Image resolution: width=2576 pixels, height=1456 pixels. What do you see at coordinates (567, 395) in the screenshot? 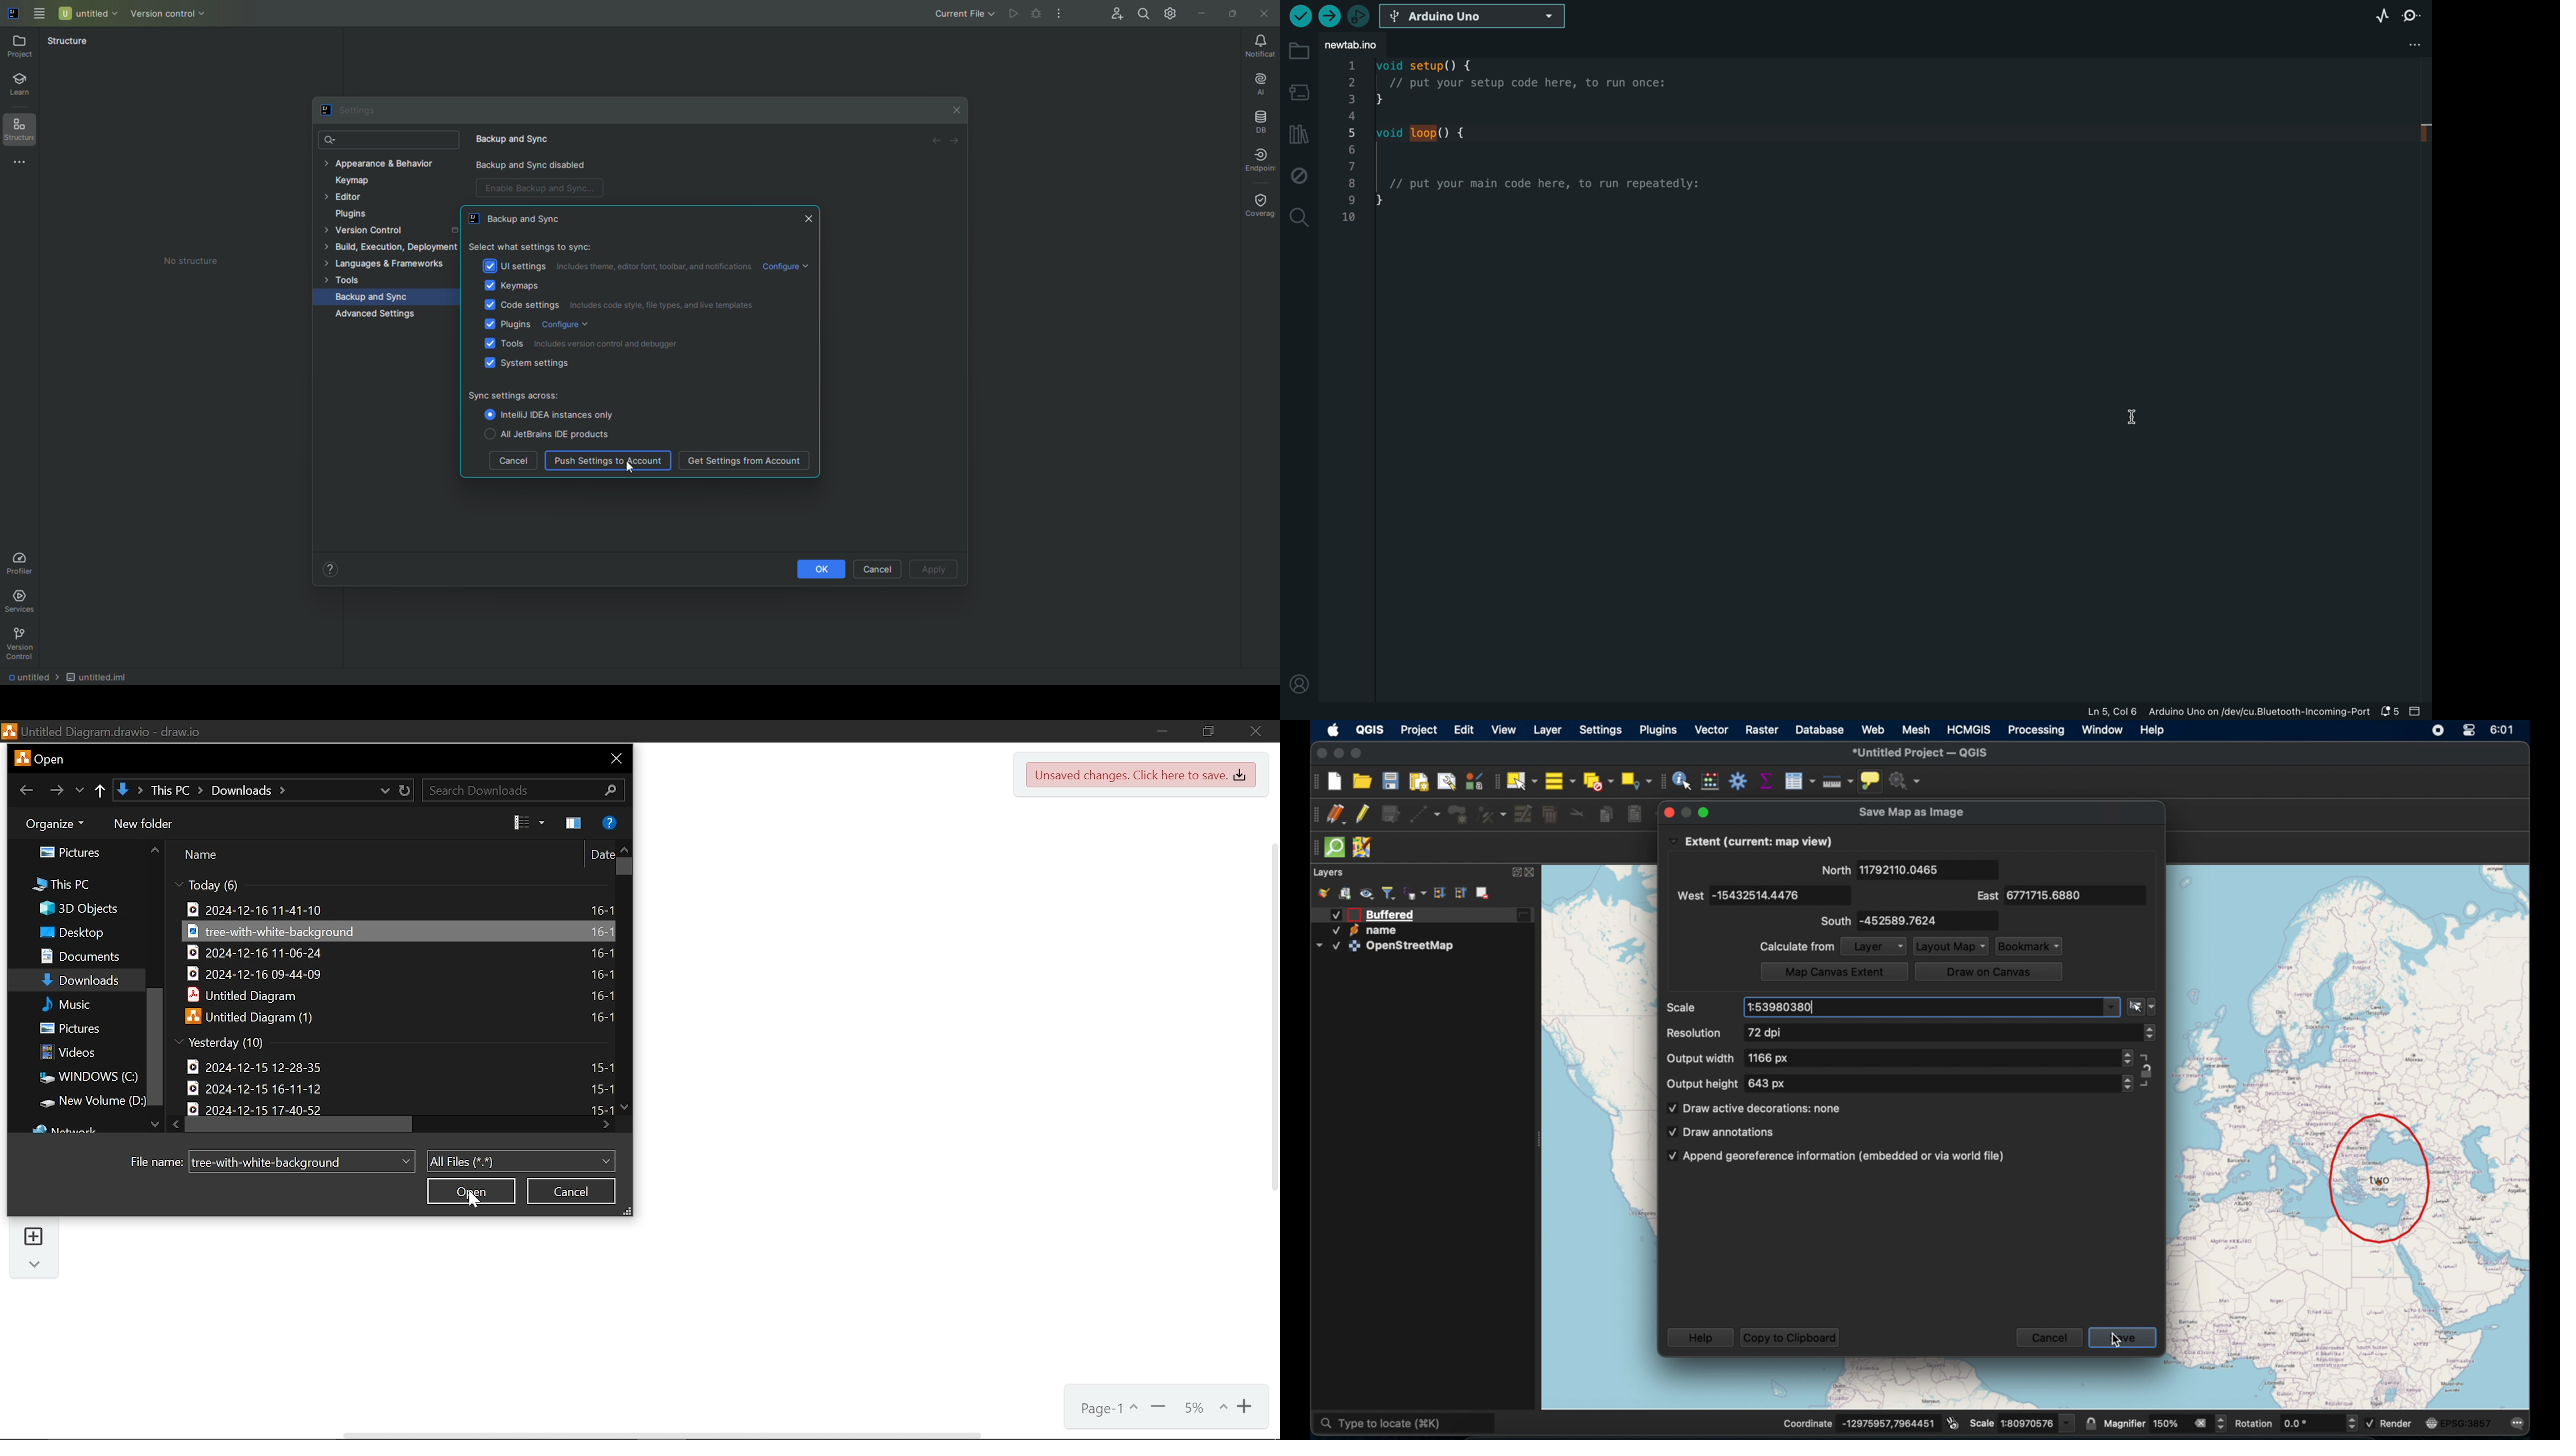
I see `Settings Range` at bounding box center [567, 395].